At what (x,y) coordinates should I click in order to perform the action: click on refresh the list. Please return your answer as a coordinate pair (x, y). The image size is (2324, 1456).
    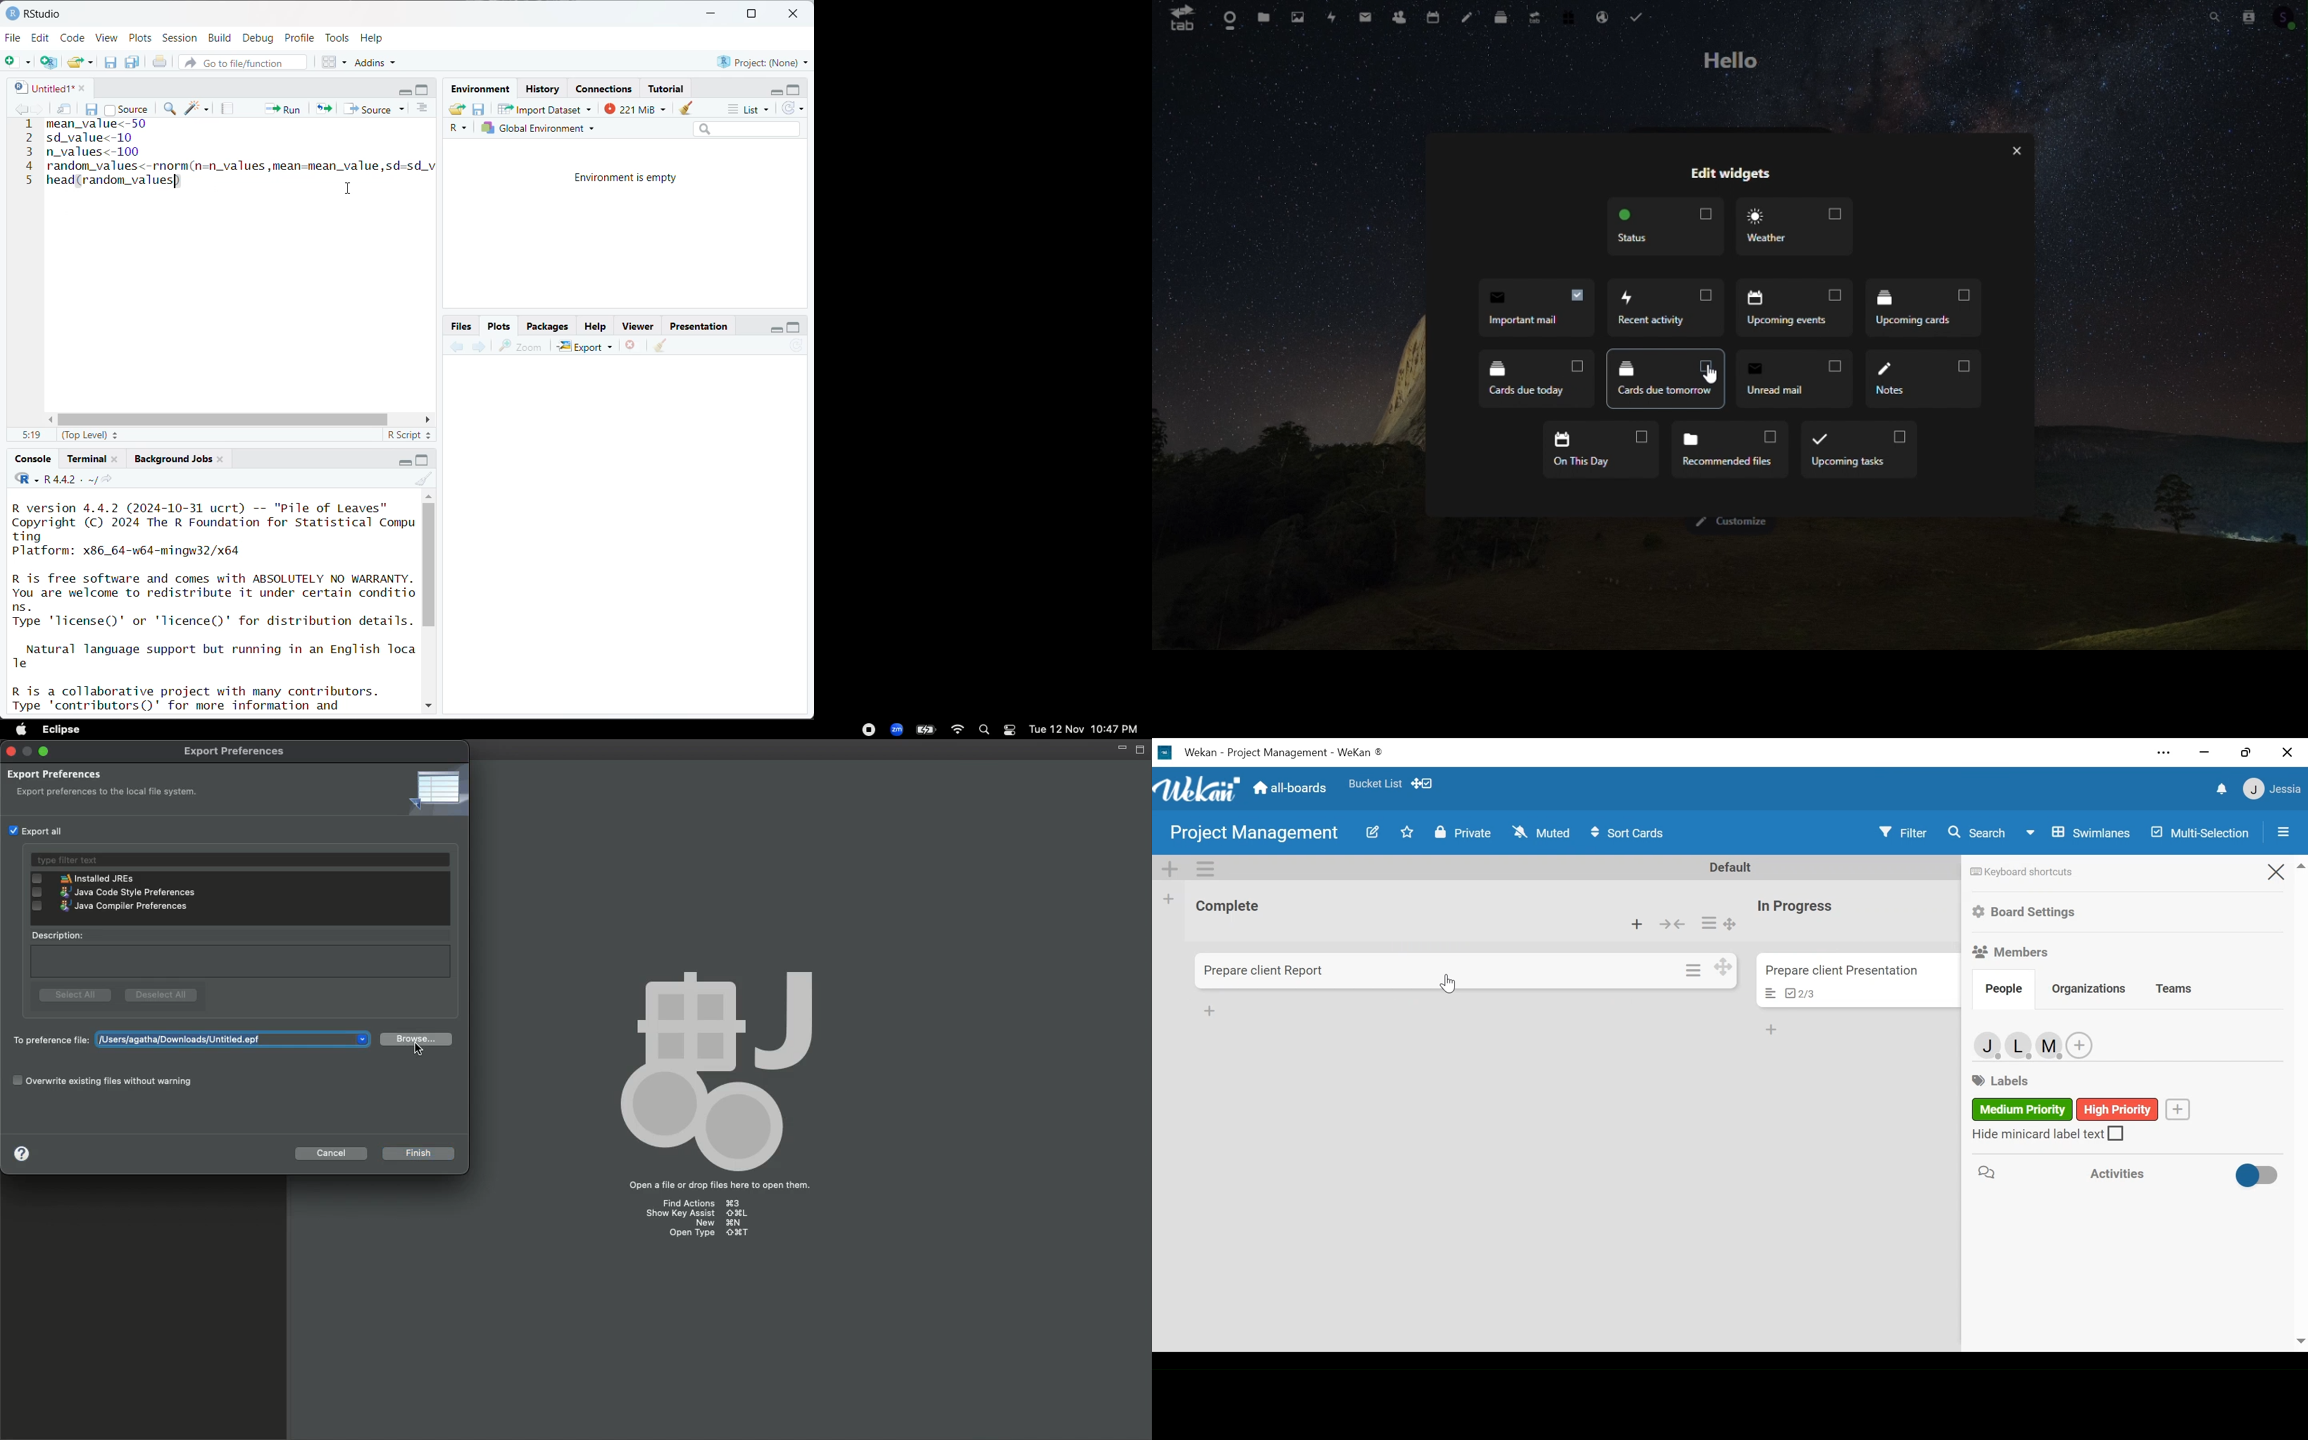
    Looking at the image, I should click on (793, 108).